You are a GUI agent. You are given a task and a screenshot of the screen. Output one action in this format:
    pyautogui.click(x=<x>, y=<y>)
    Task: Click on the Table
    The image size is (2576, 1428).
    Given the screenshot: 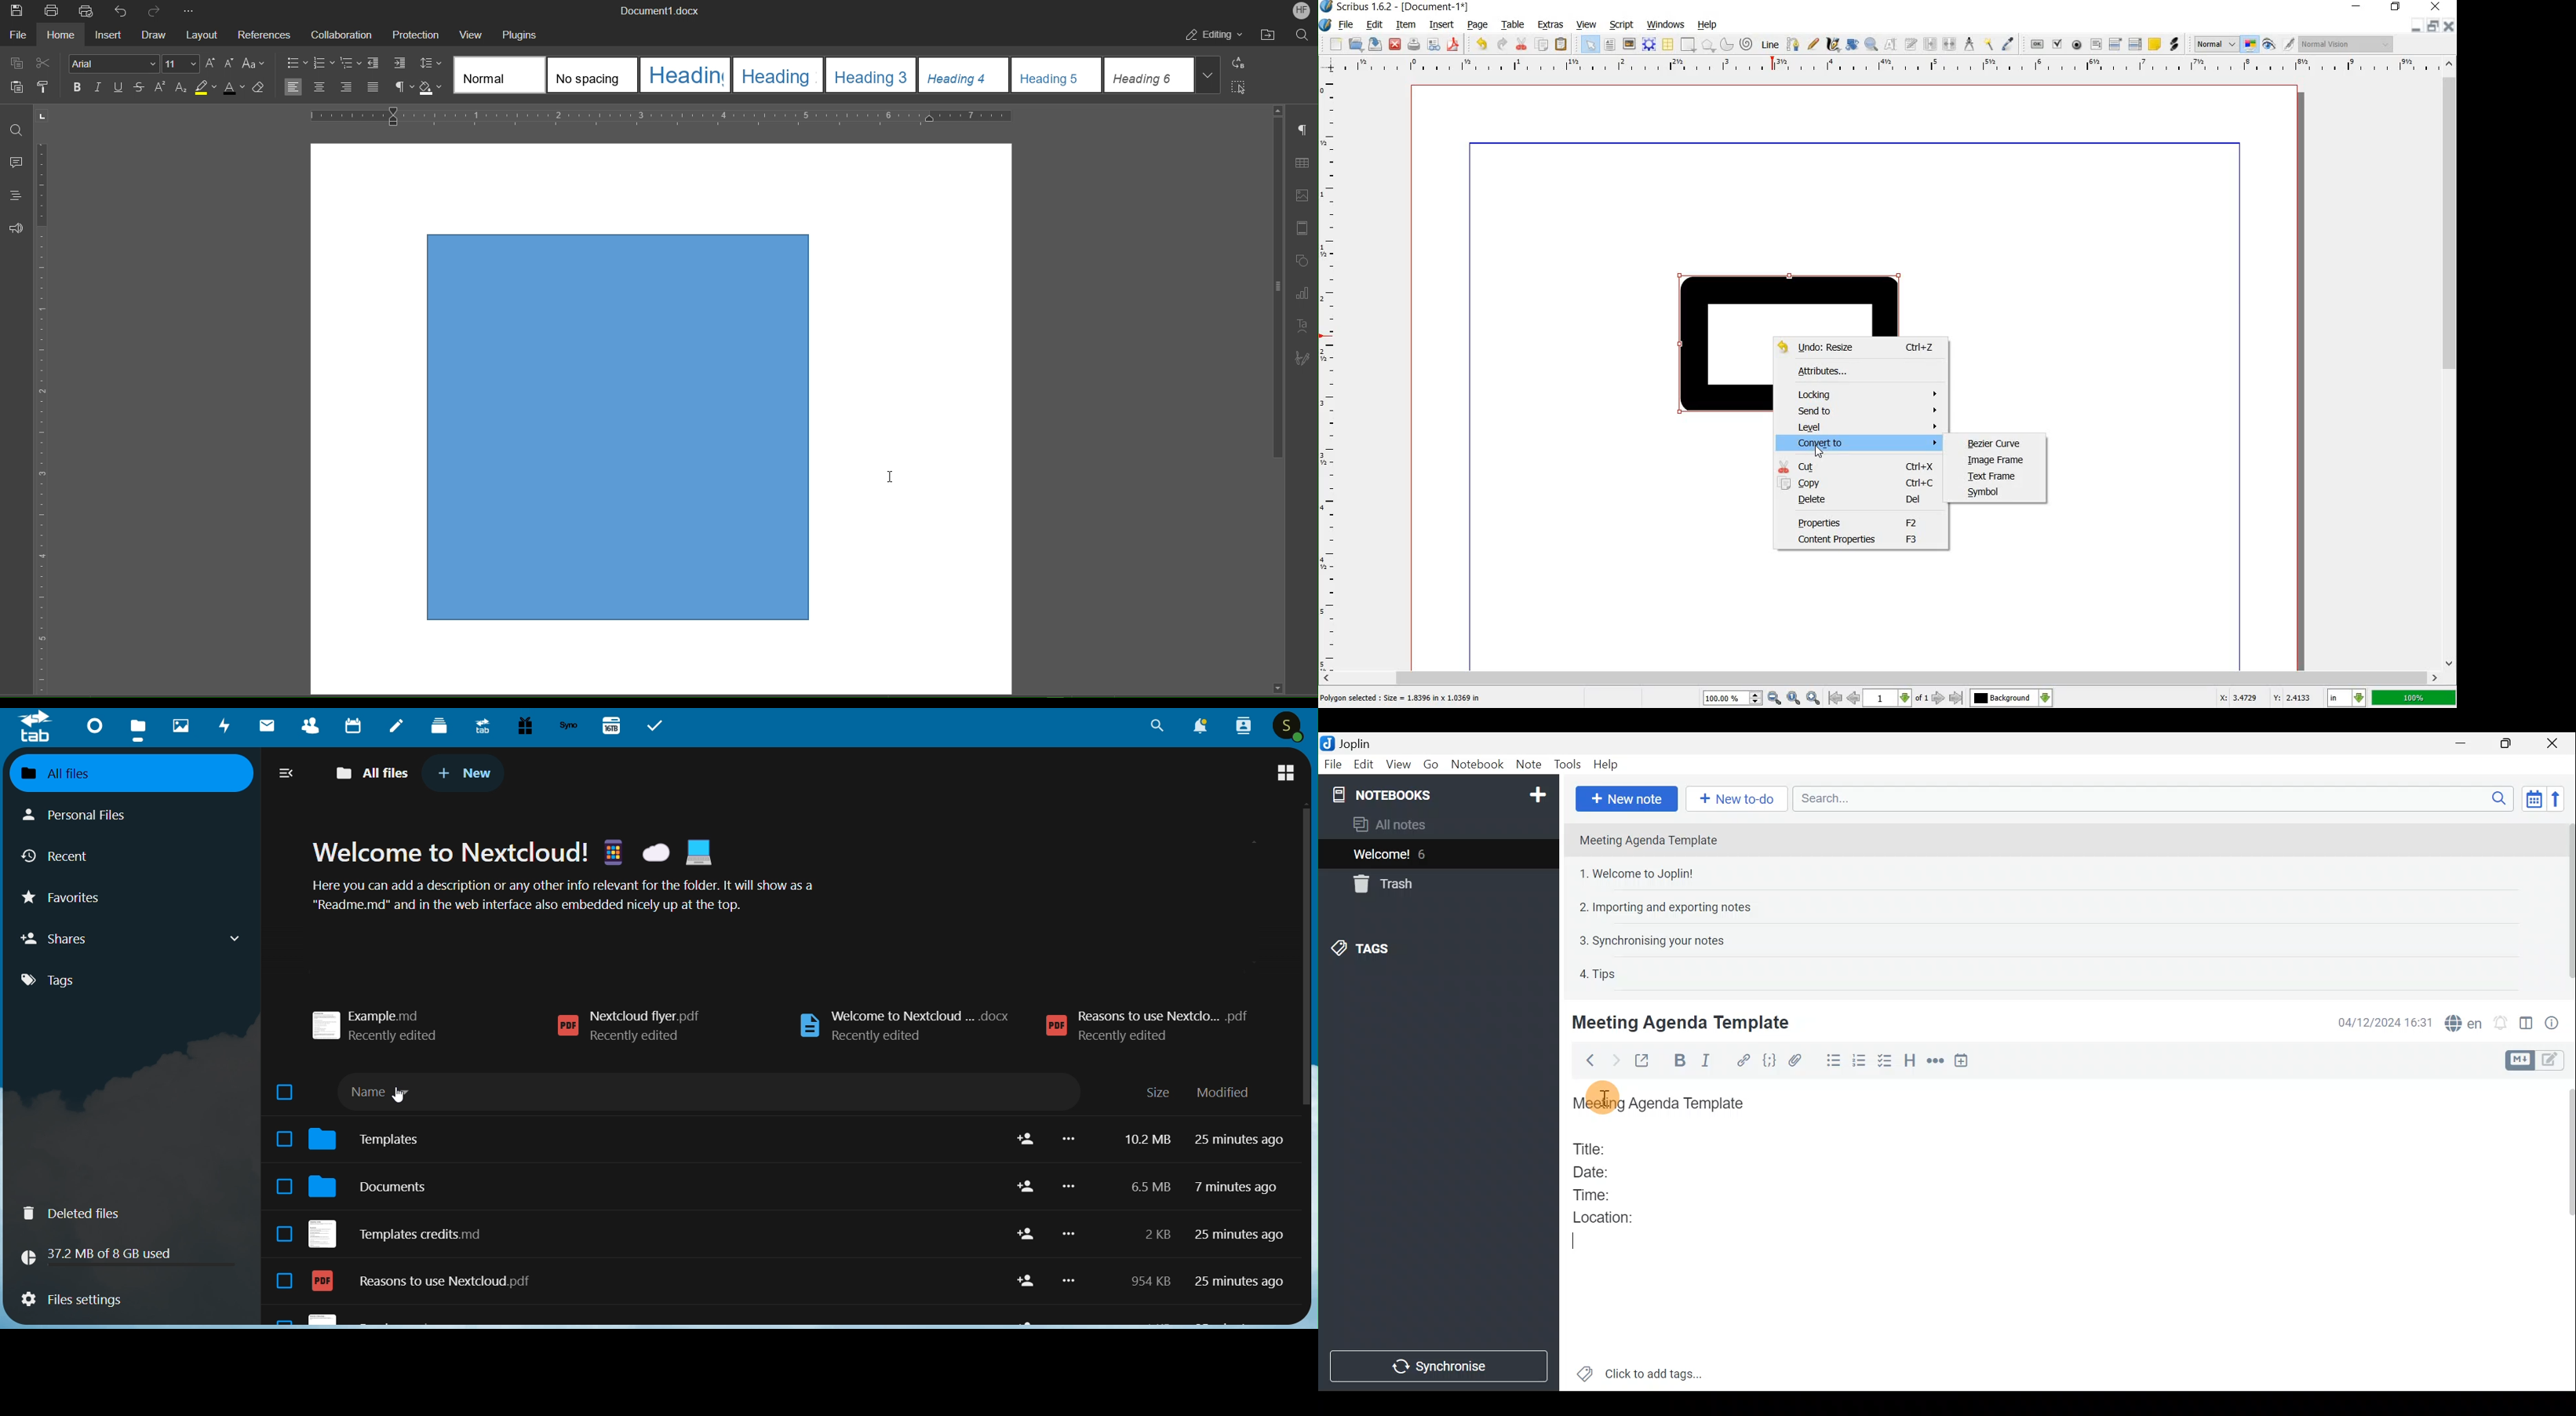 What is the action you would take?
    pyautogui.click(x=1305, y=161)
    